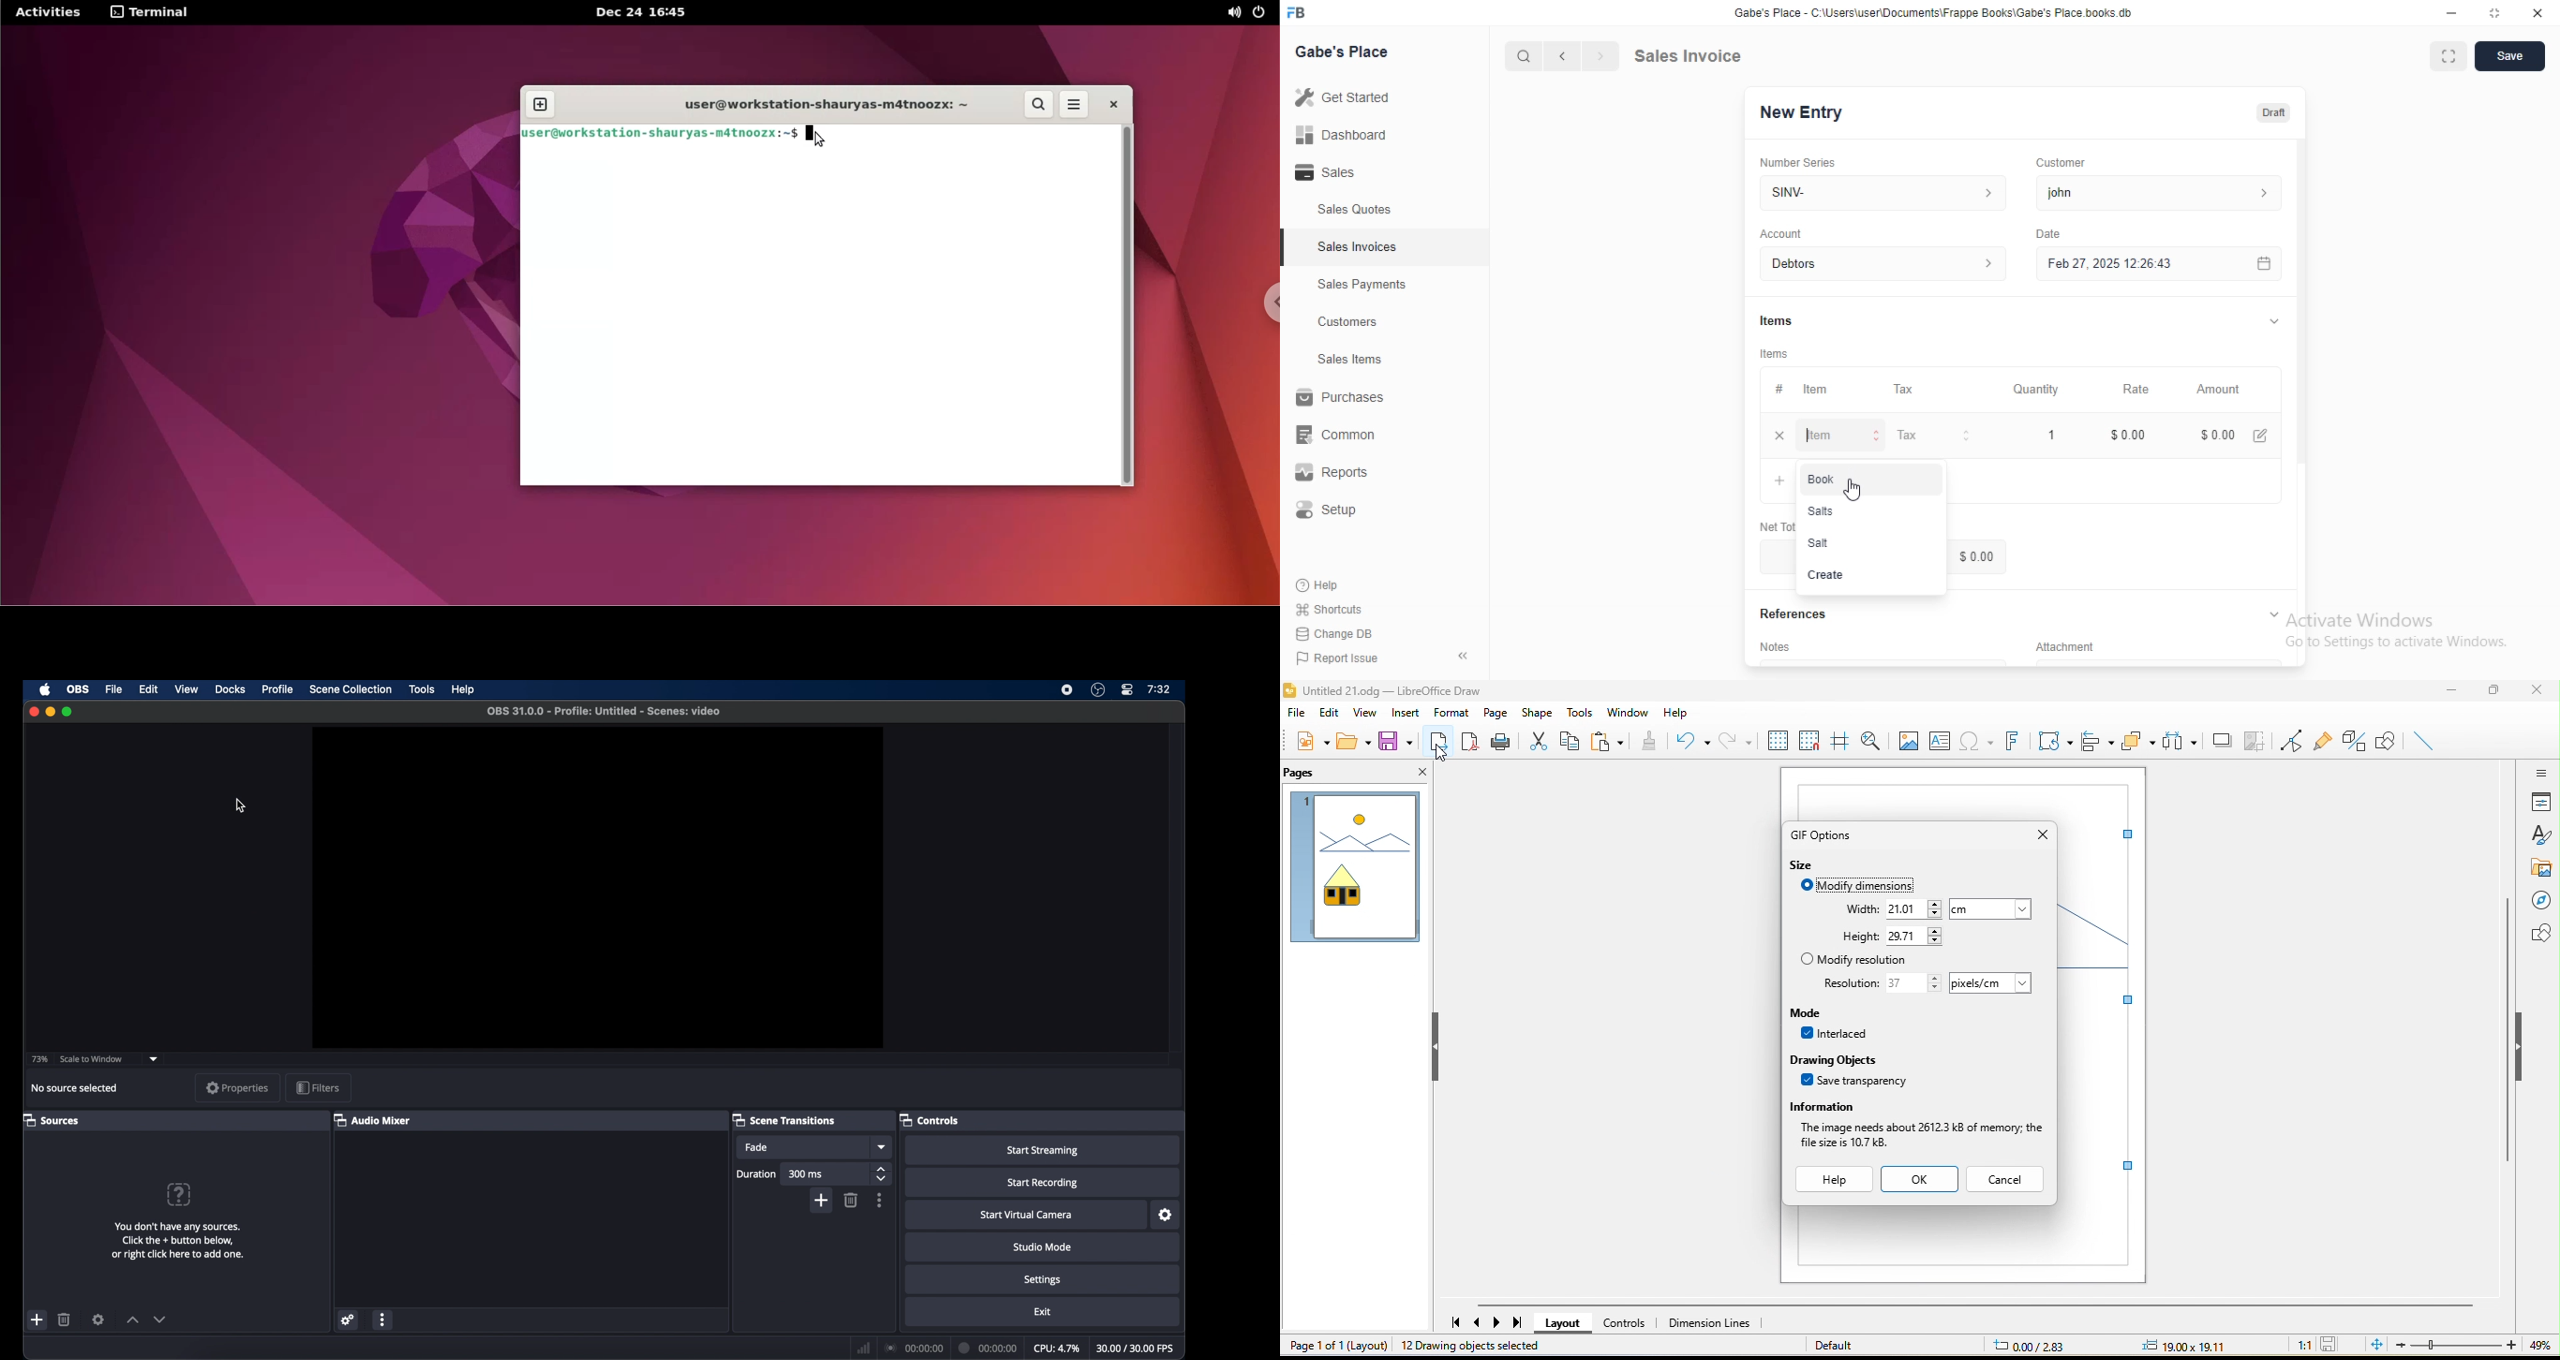  What do you see at coordinates (1538, 739) in the screenshot?
I see `cut` at bounding box center [1538, 739].